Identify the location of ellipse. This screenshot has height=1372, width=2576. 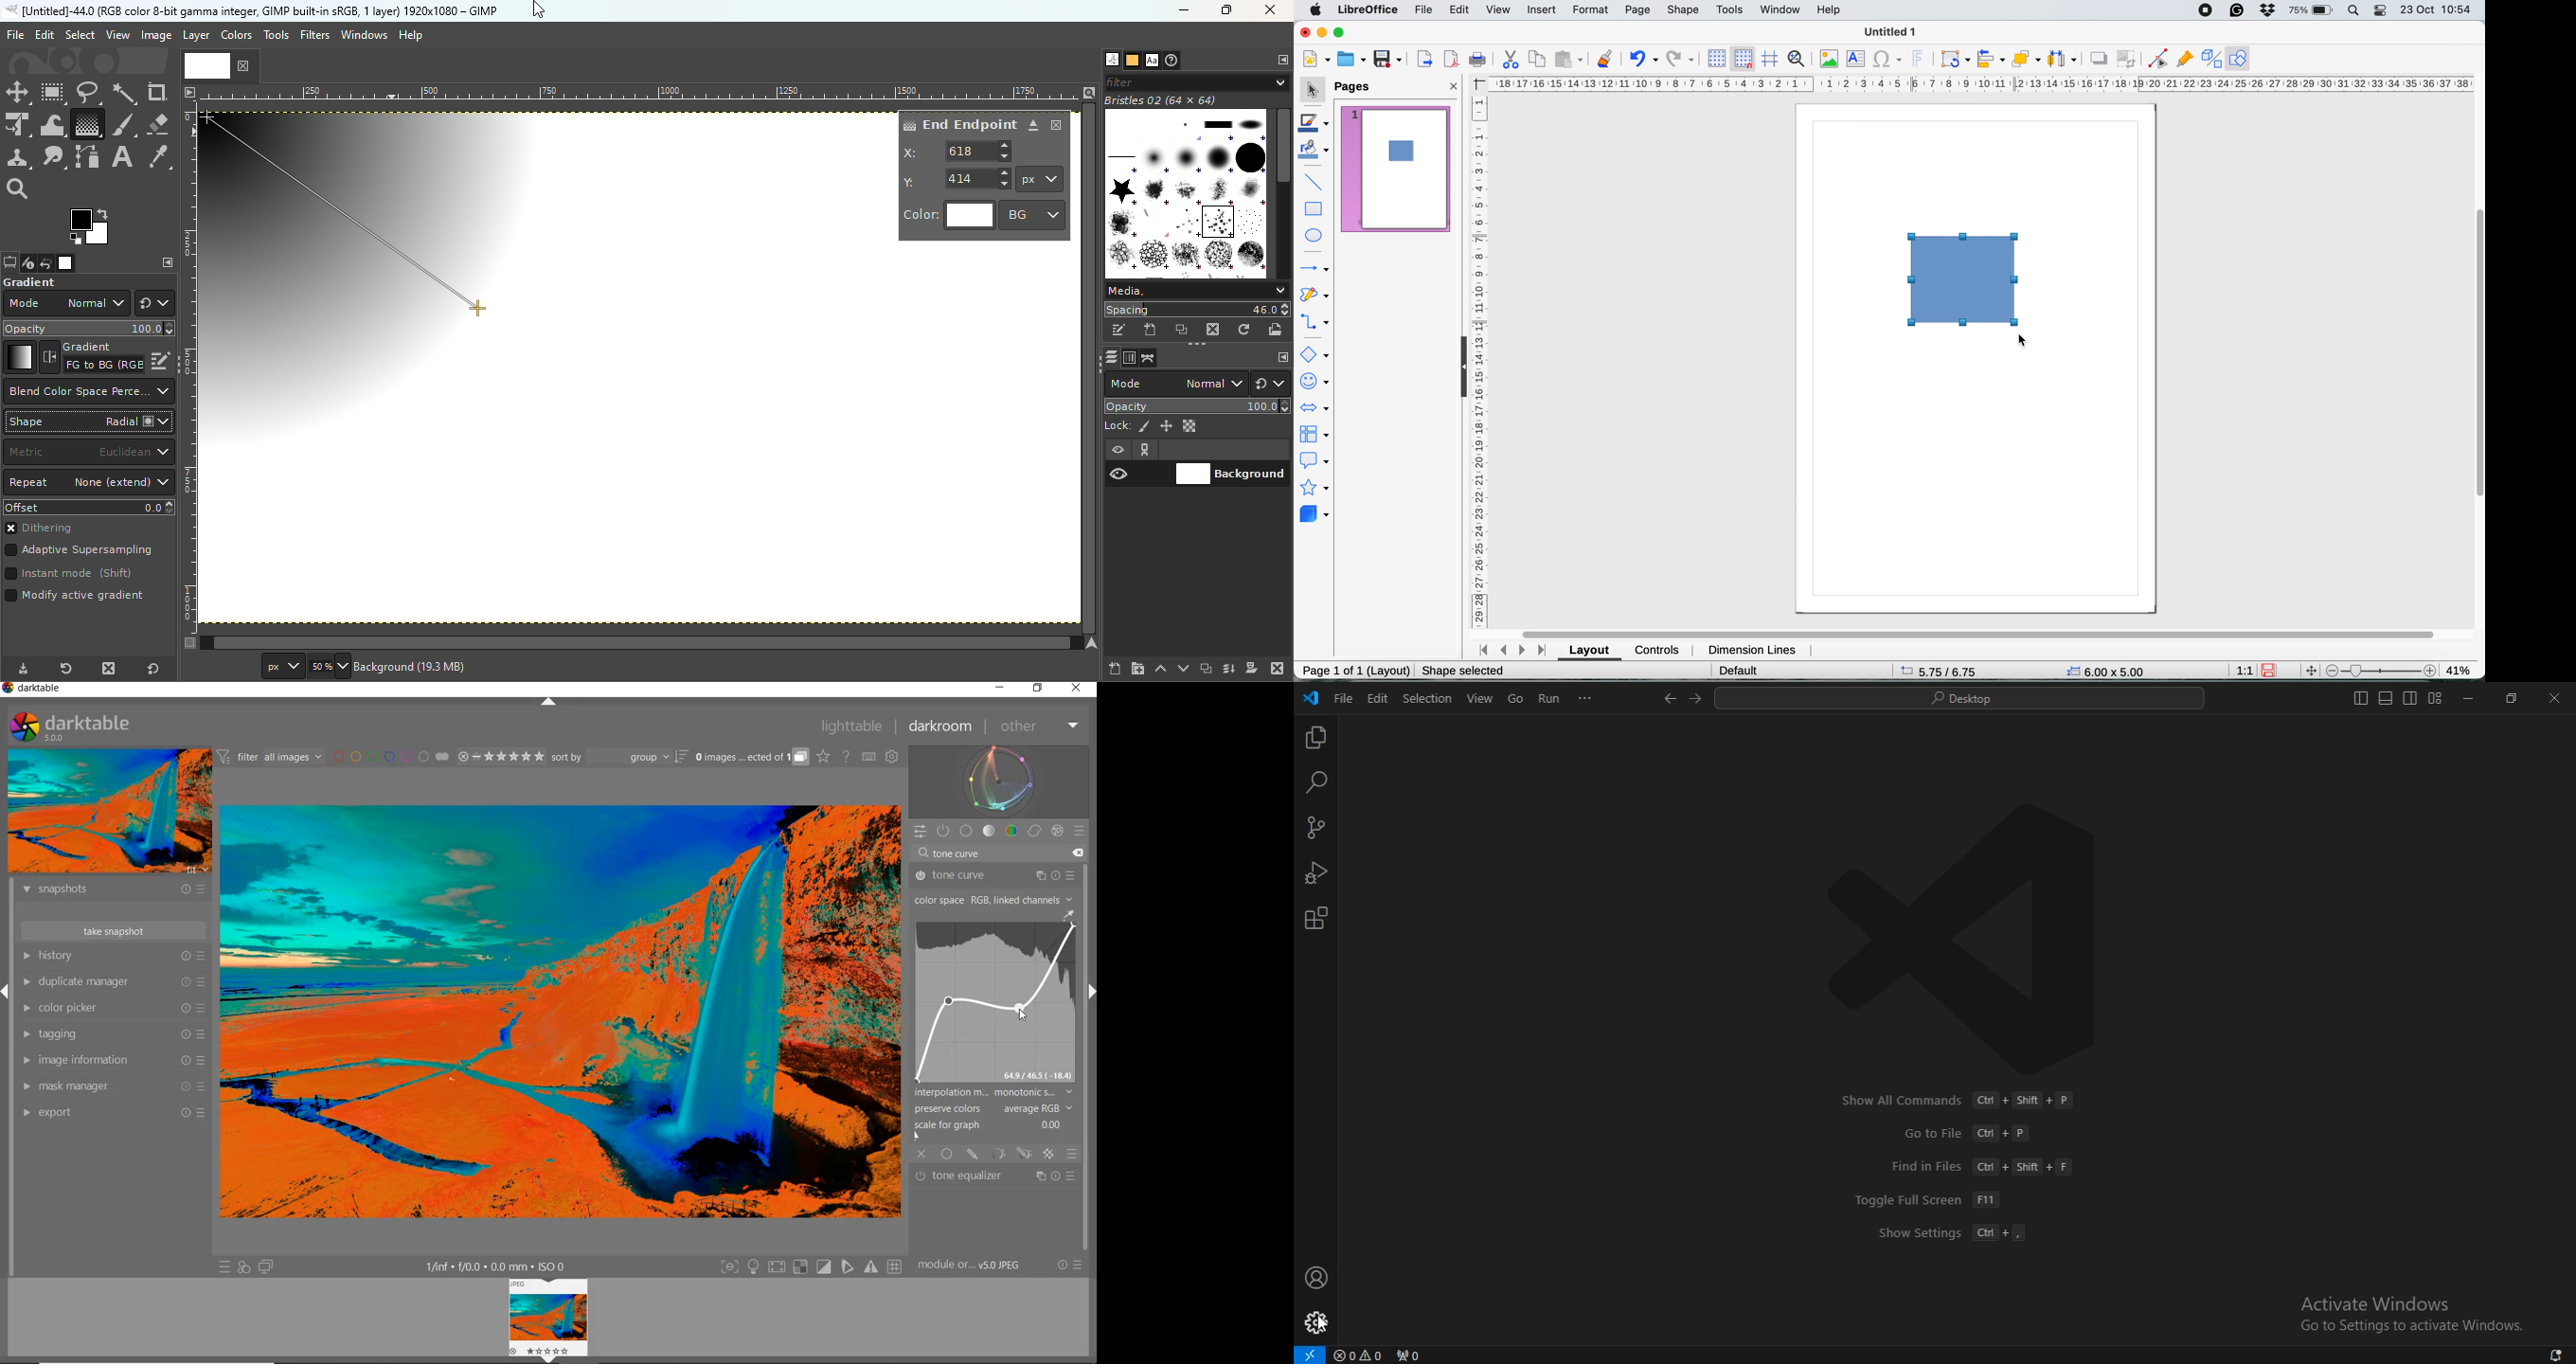
(1316, 235).